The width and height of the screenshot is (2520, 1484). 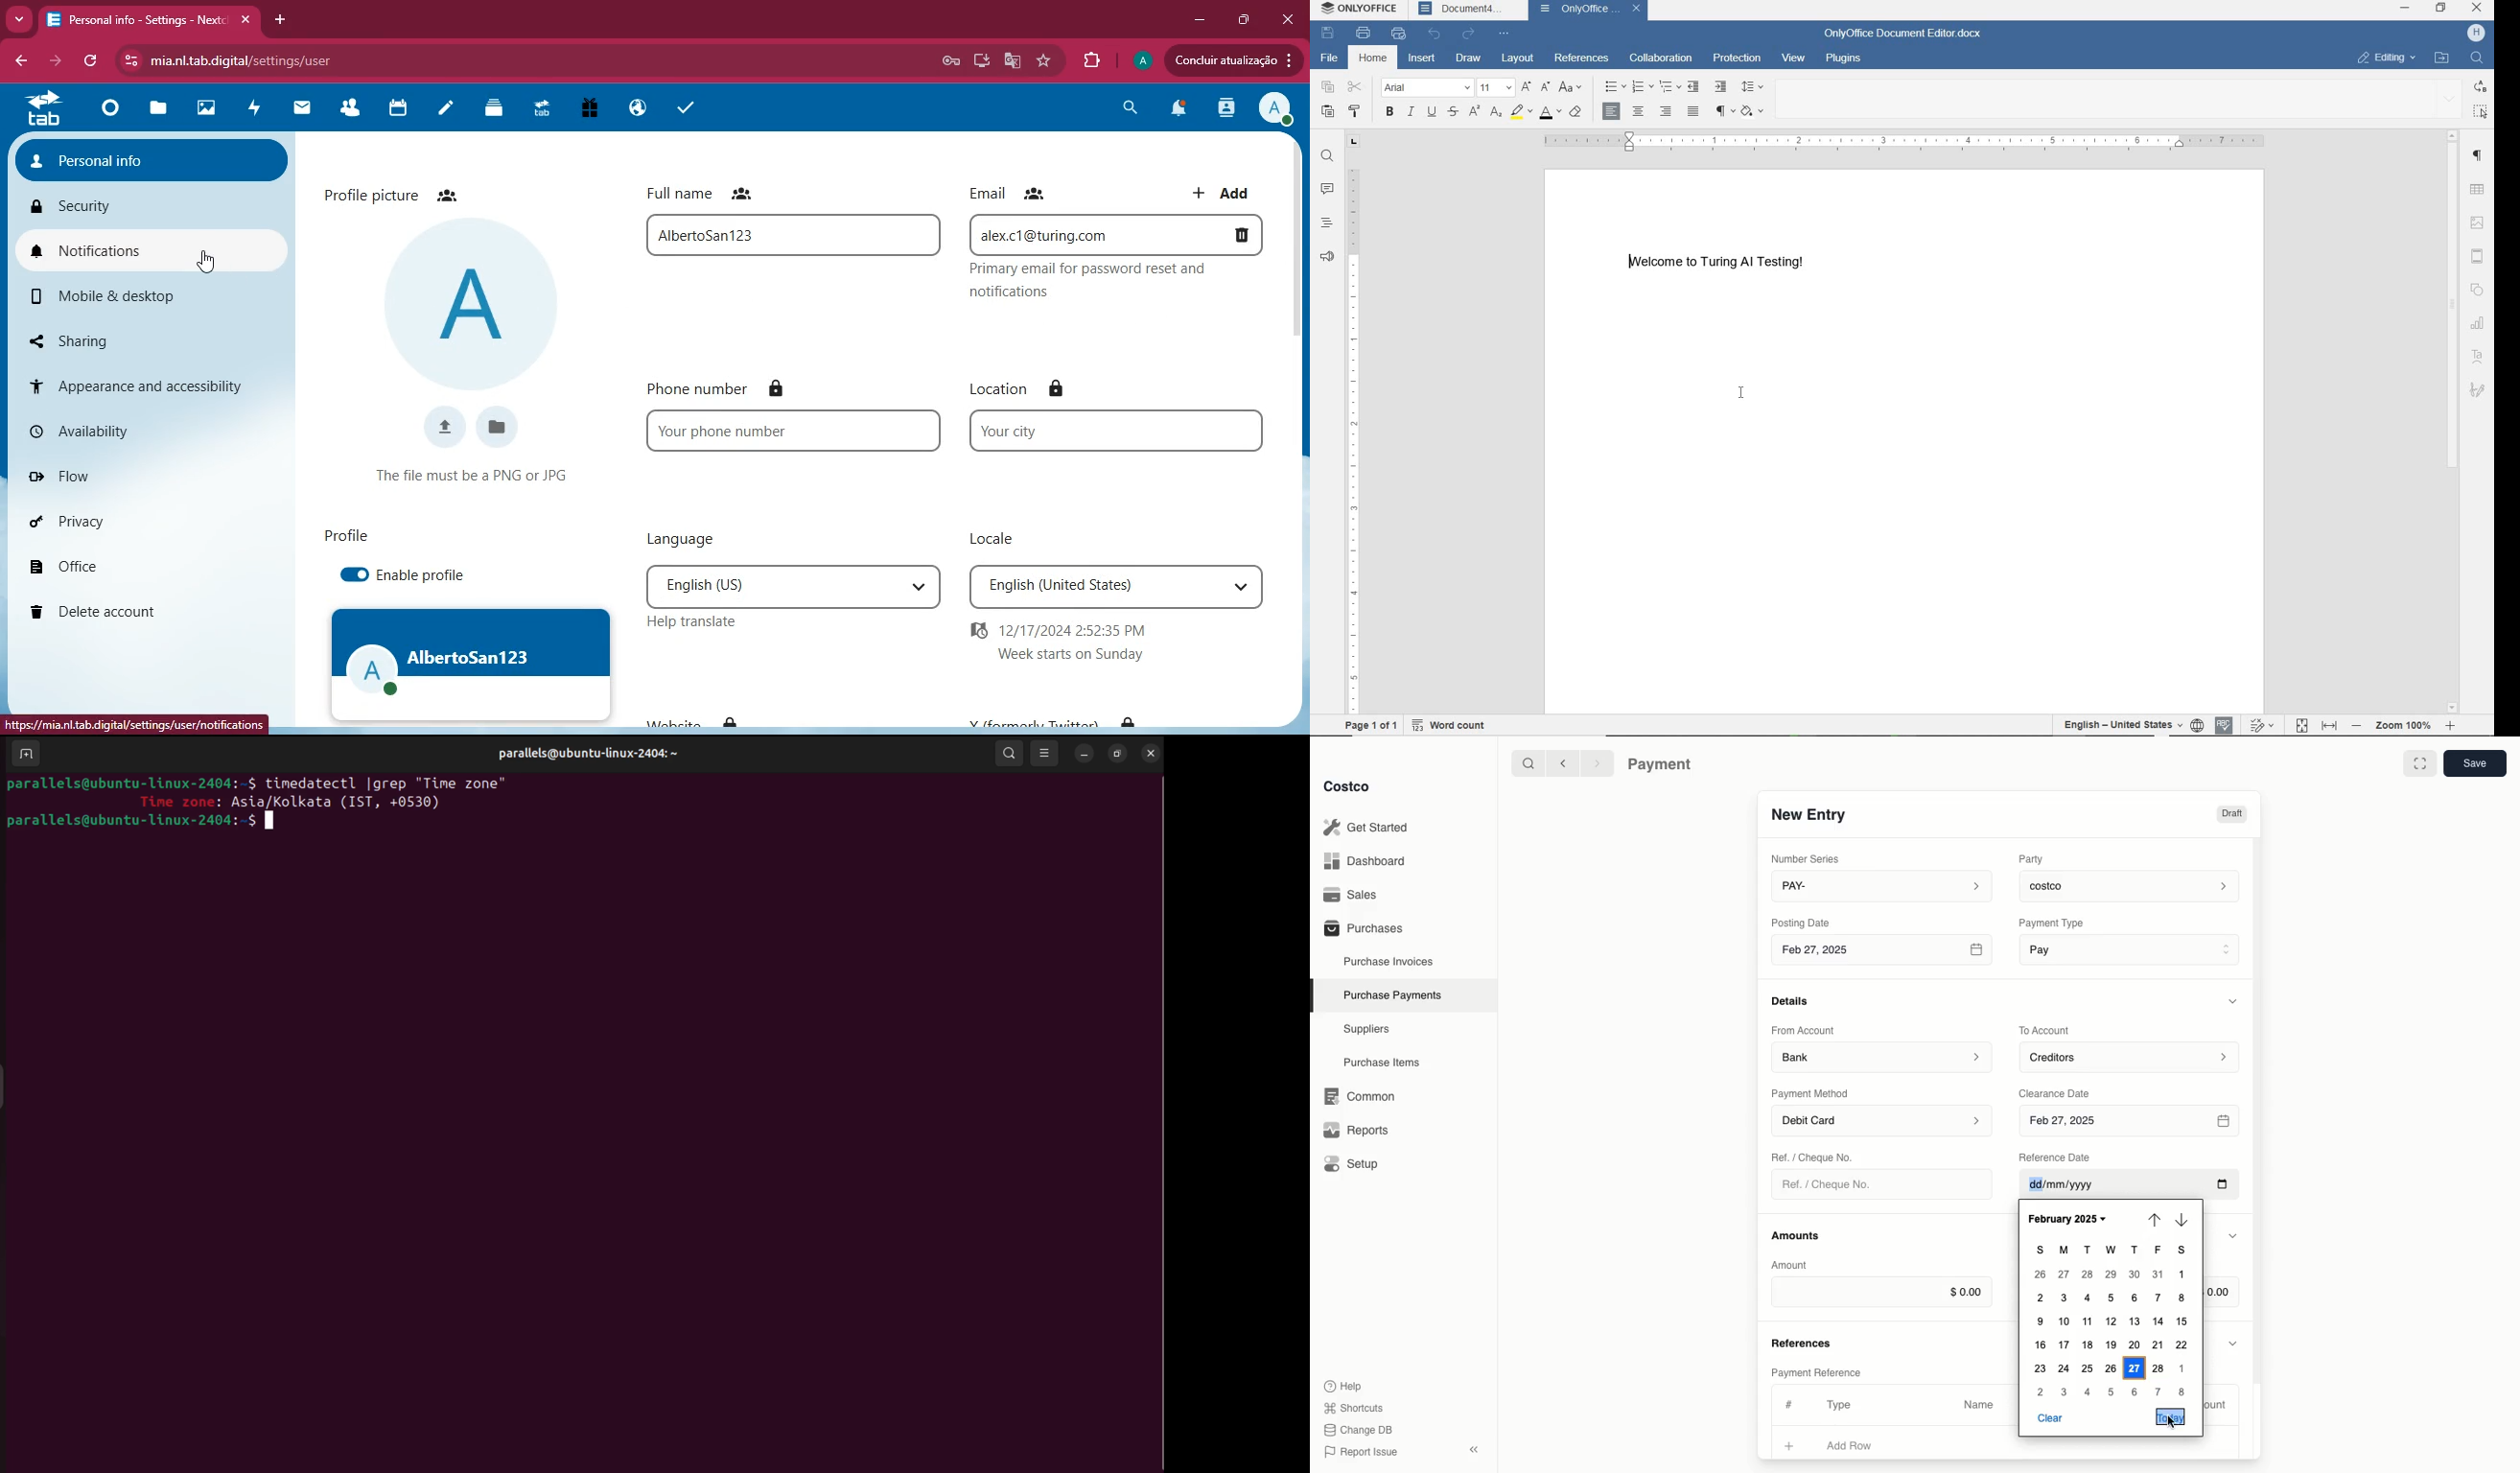 I want to click on select all, so click(x=2482, y=116).